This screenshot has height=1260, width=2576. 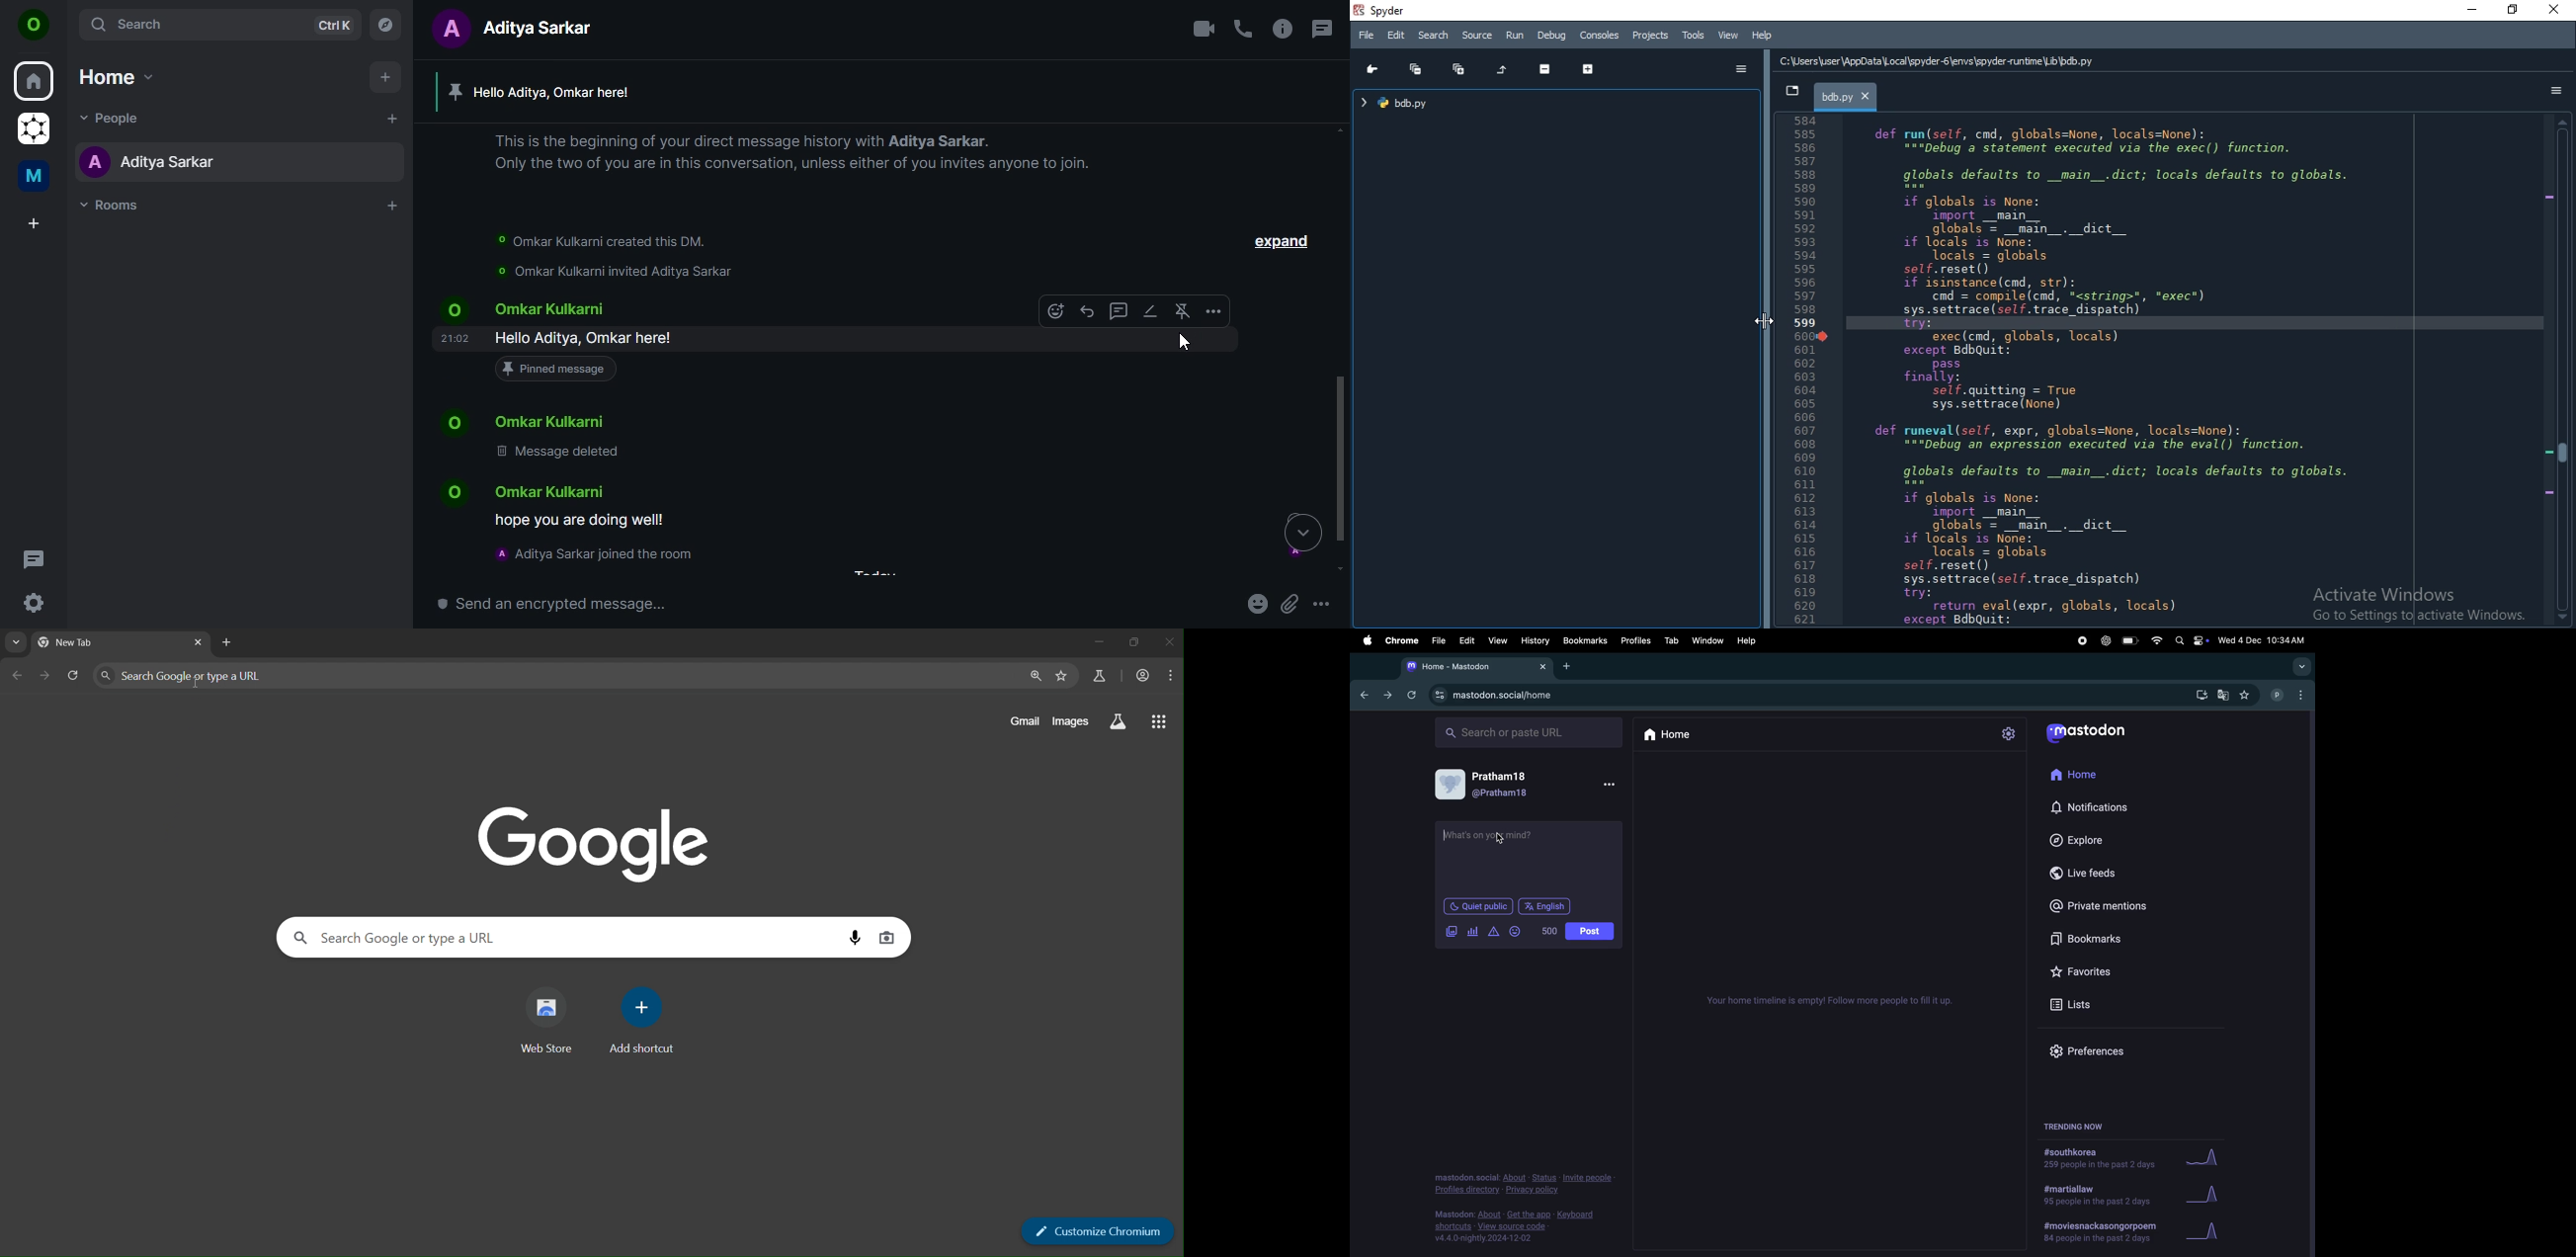 I want to click on Mastodon tab, so click(x=1474, y=666).